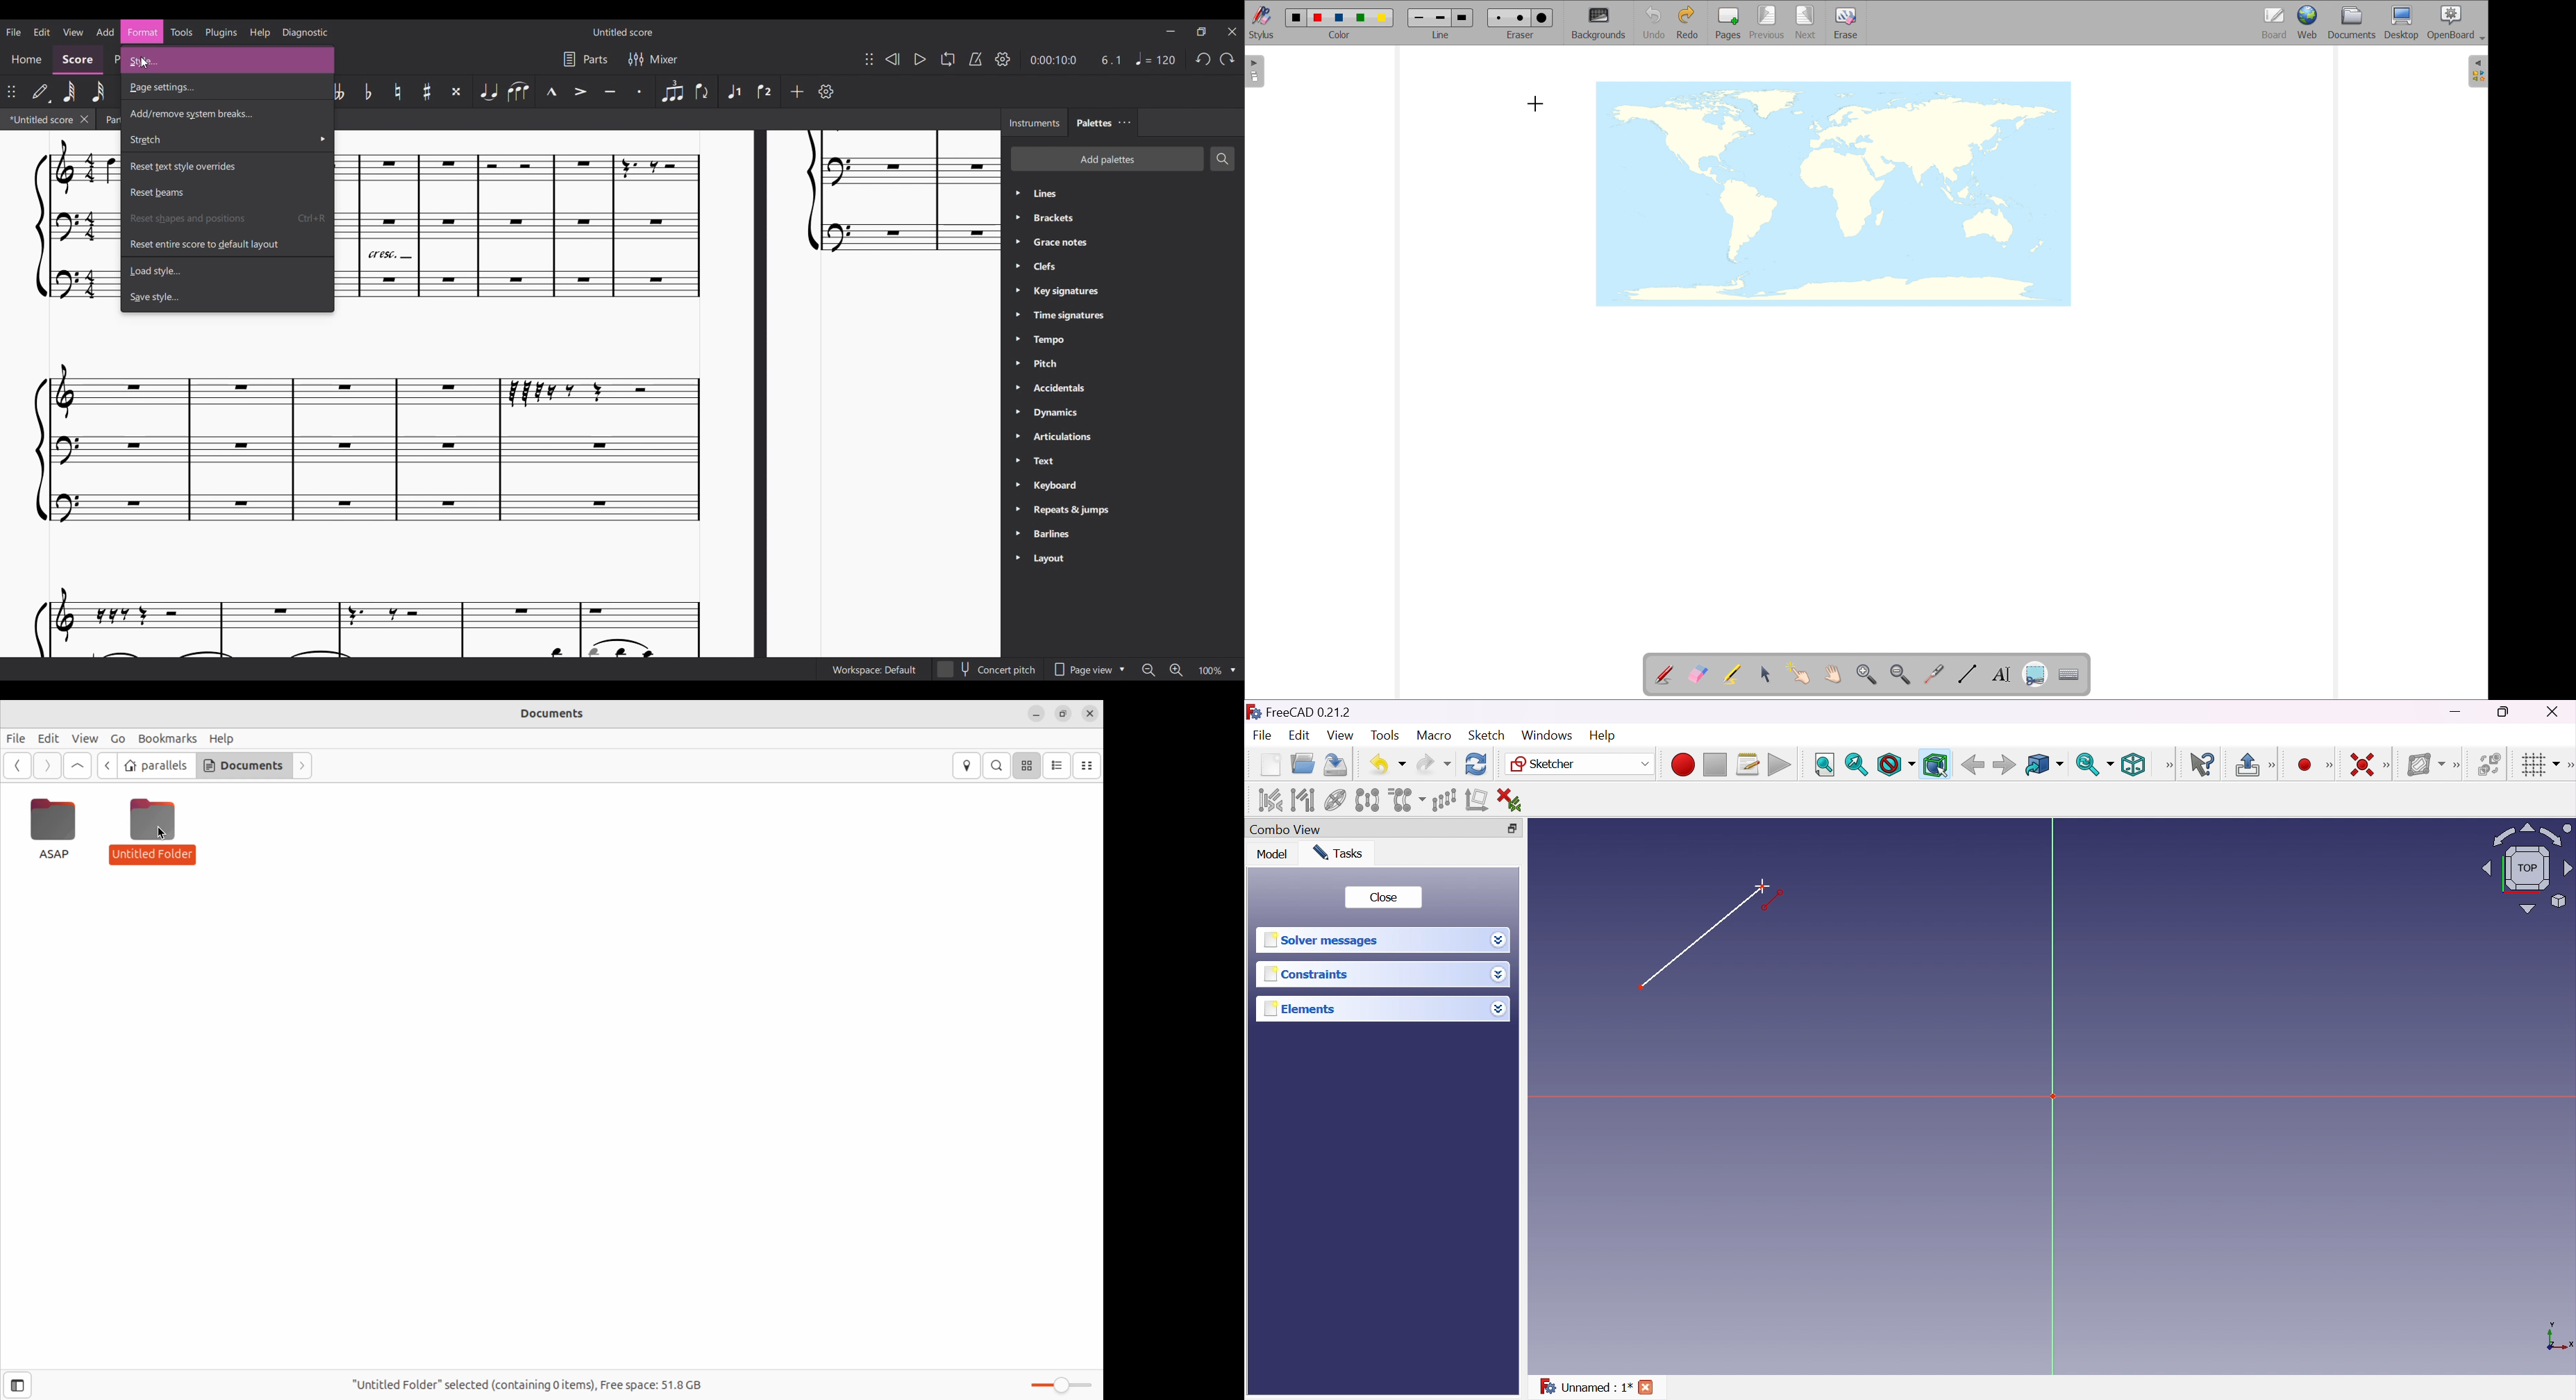 Image resolution: width=2576 pixels, height=1400 pixels. I want to click on Stop macros recording, so click(1714, 765).